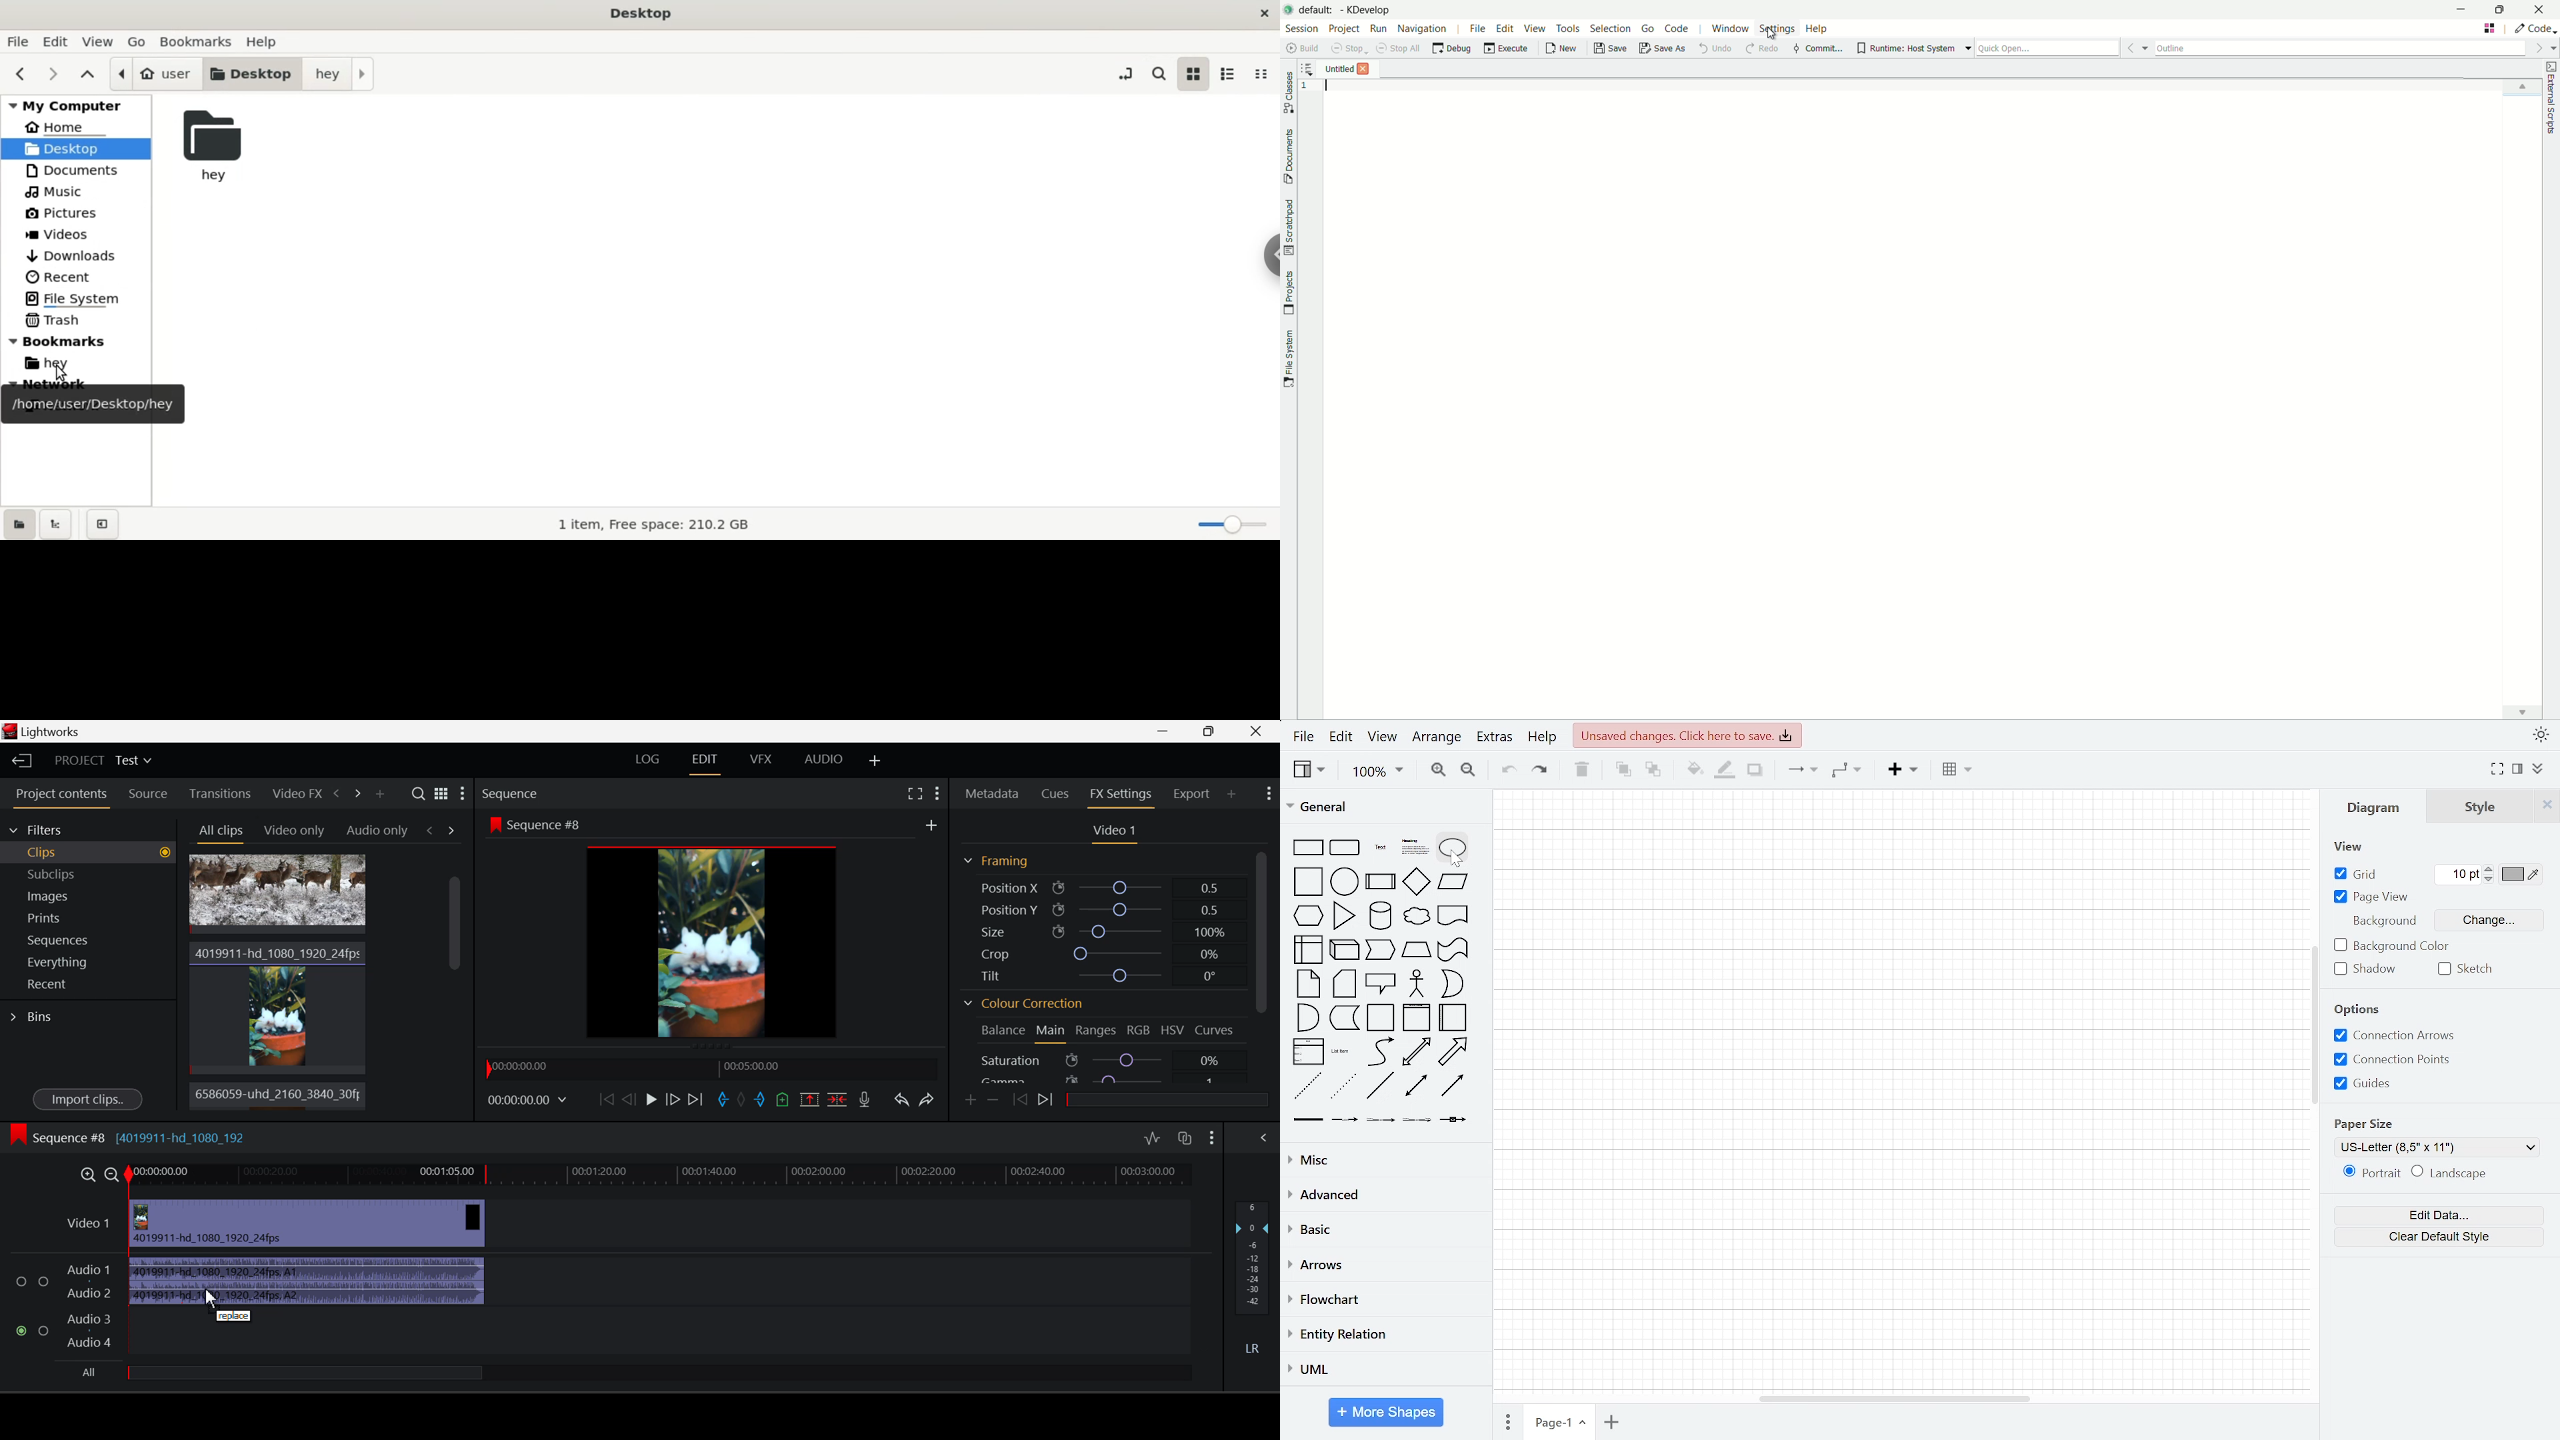 This screenshot has height=1456, width=2576. What do you see at coordinates (1341, 1053) in the screenshot?
I see `list item` at bounding box center [1341, 1053].